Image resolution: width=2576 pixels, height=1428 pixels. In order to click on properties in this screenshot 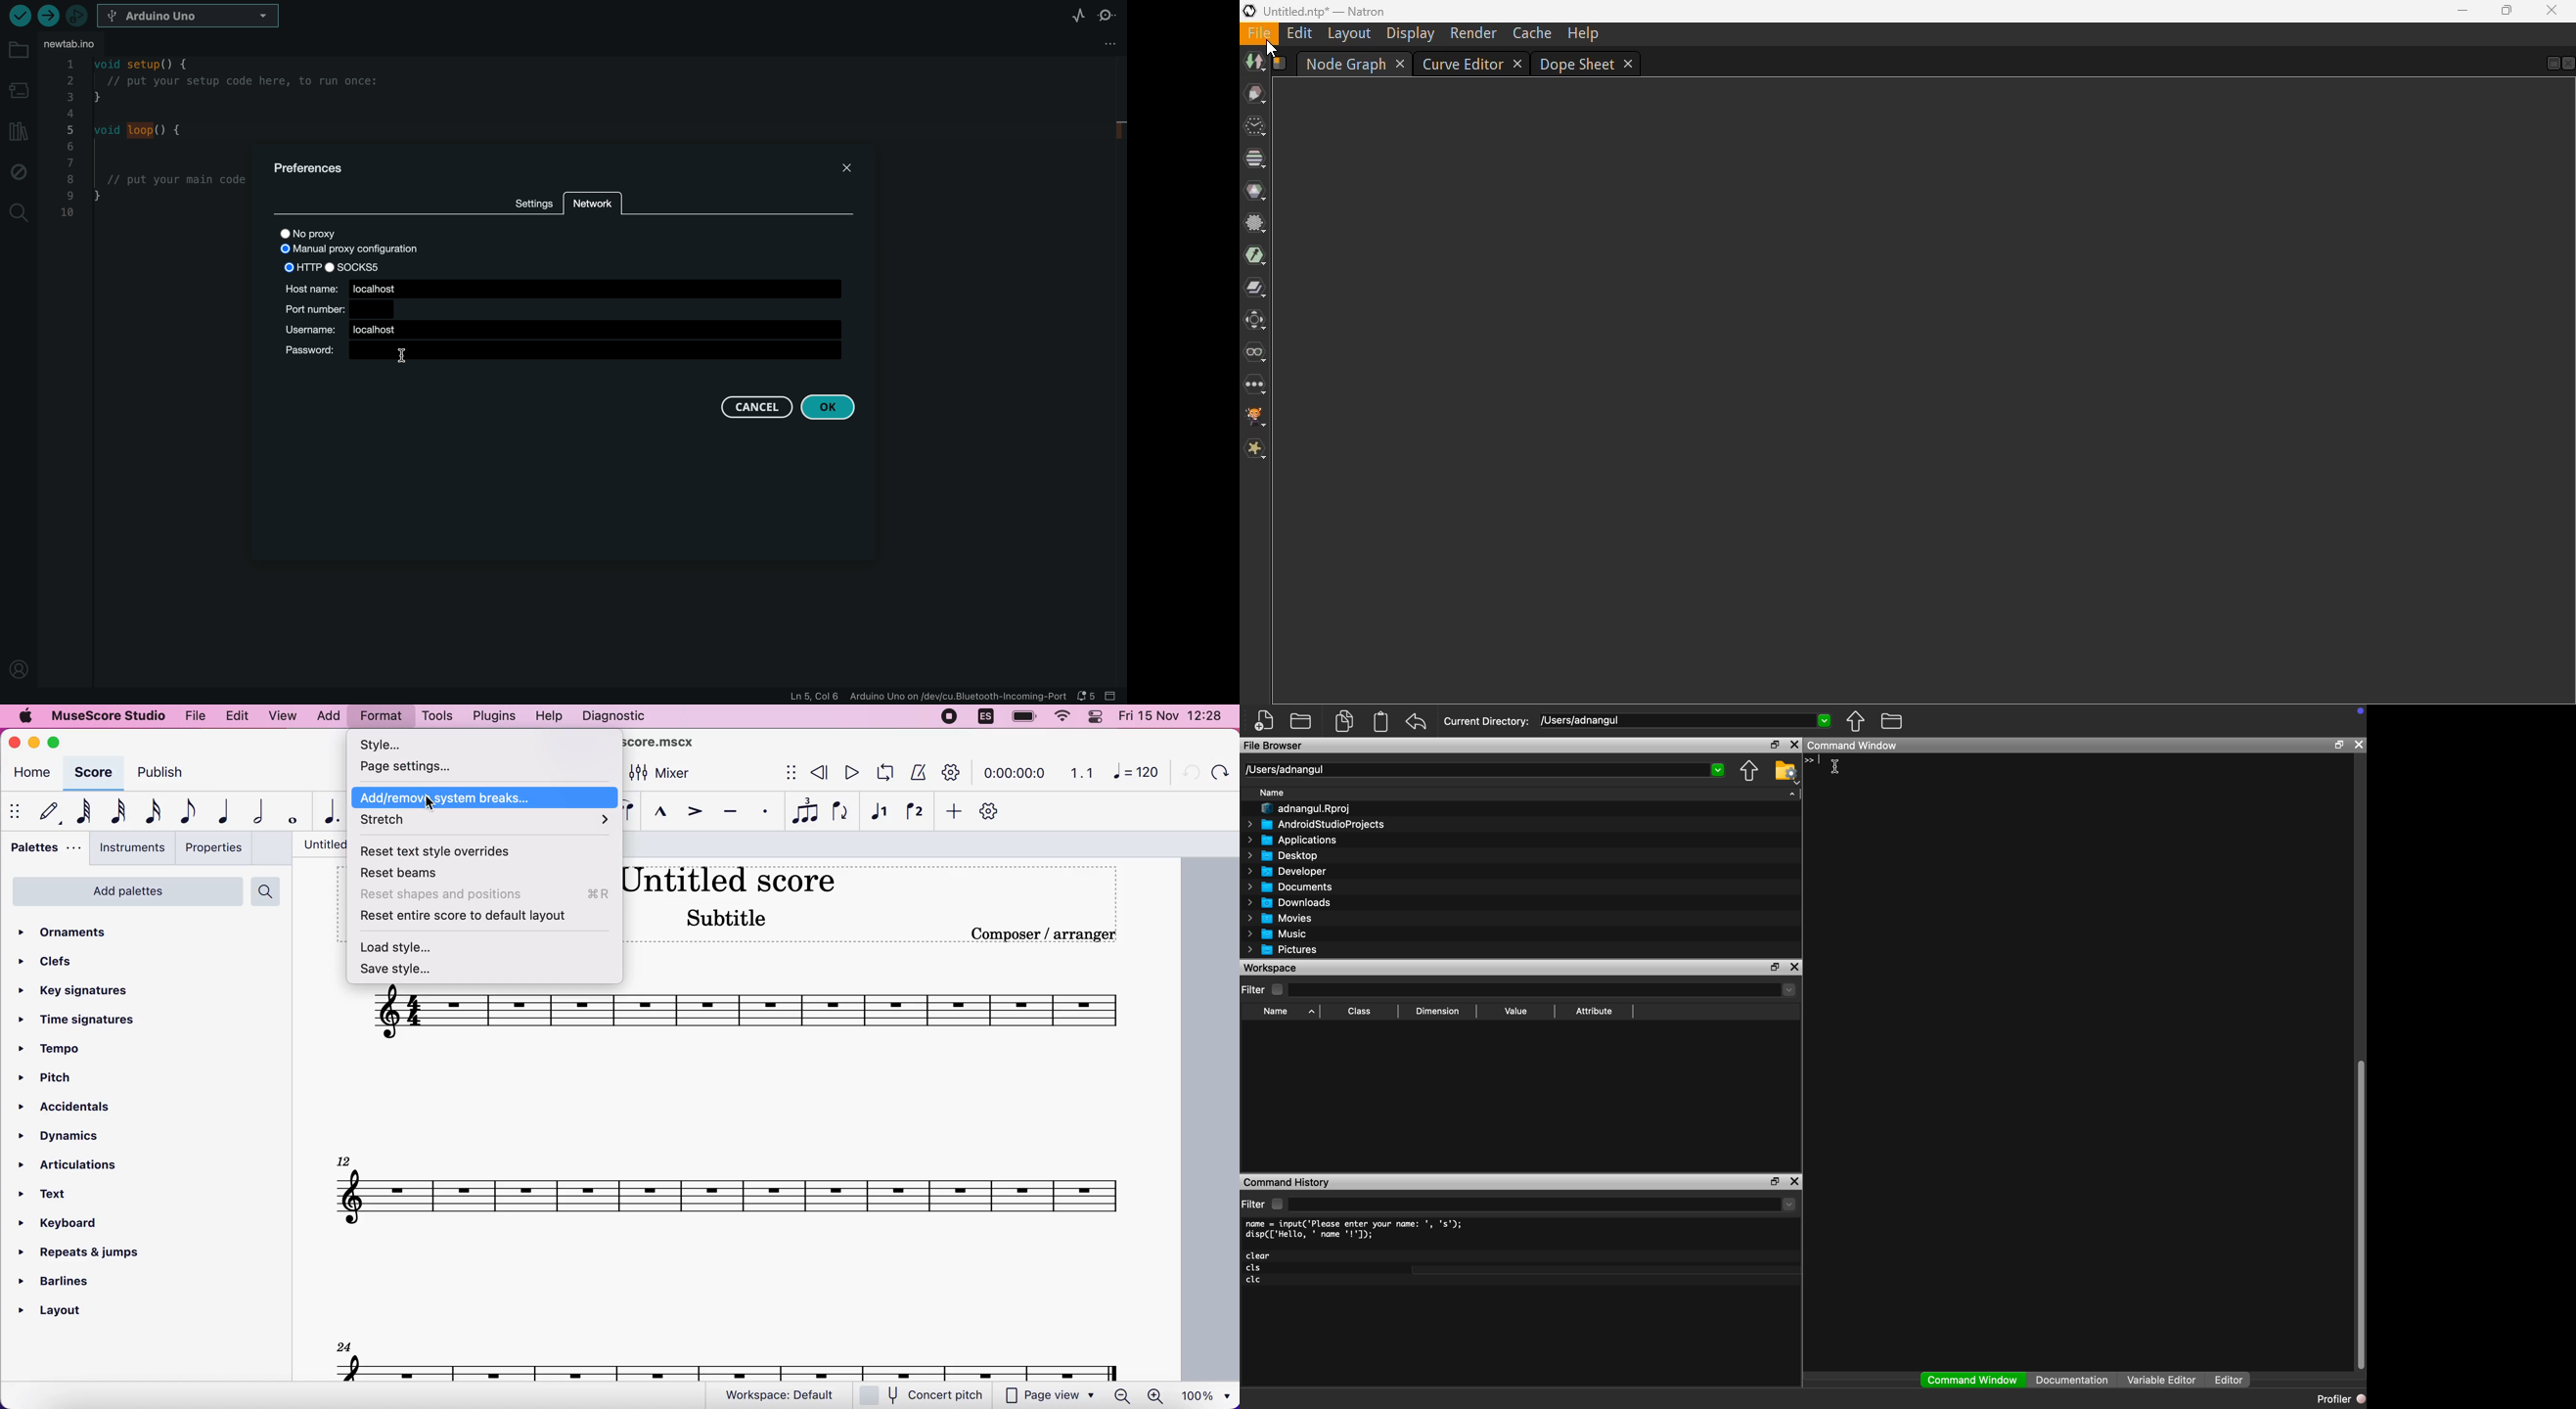, I will do `click(213, 847)`.